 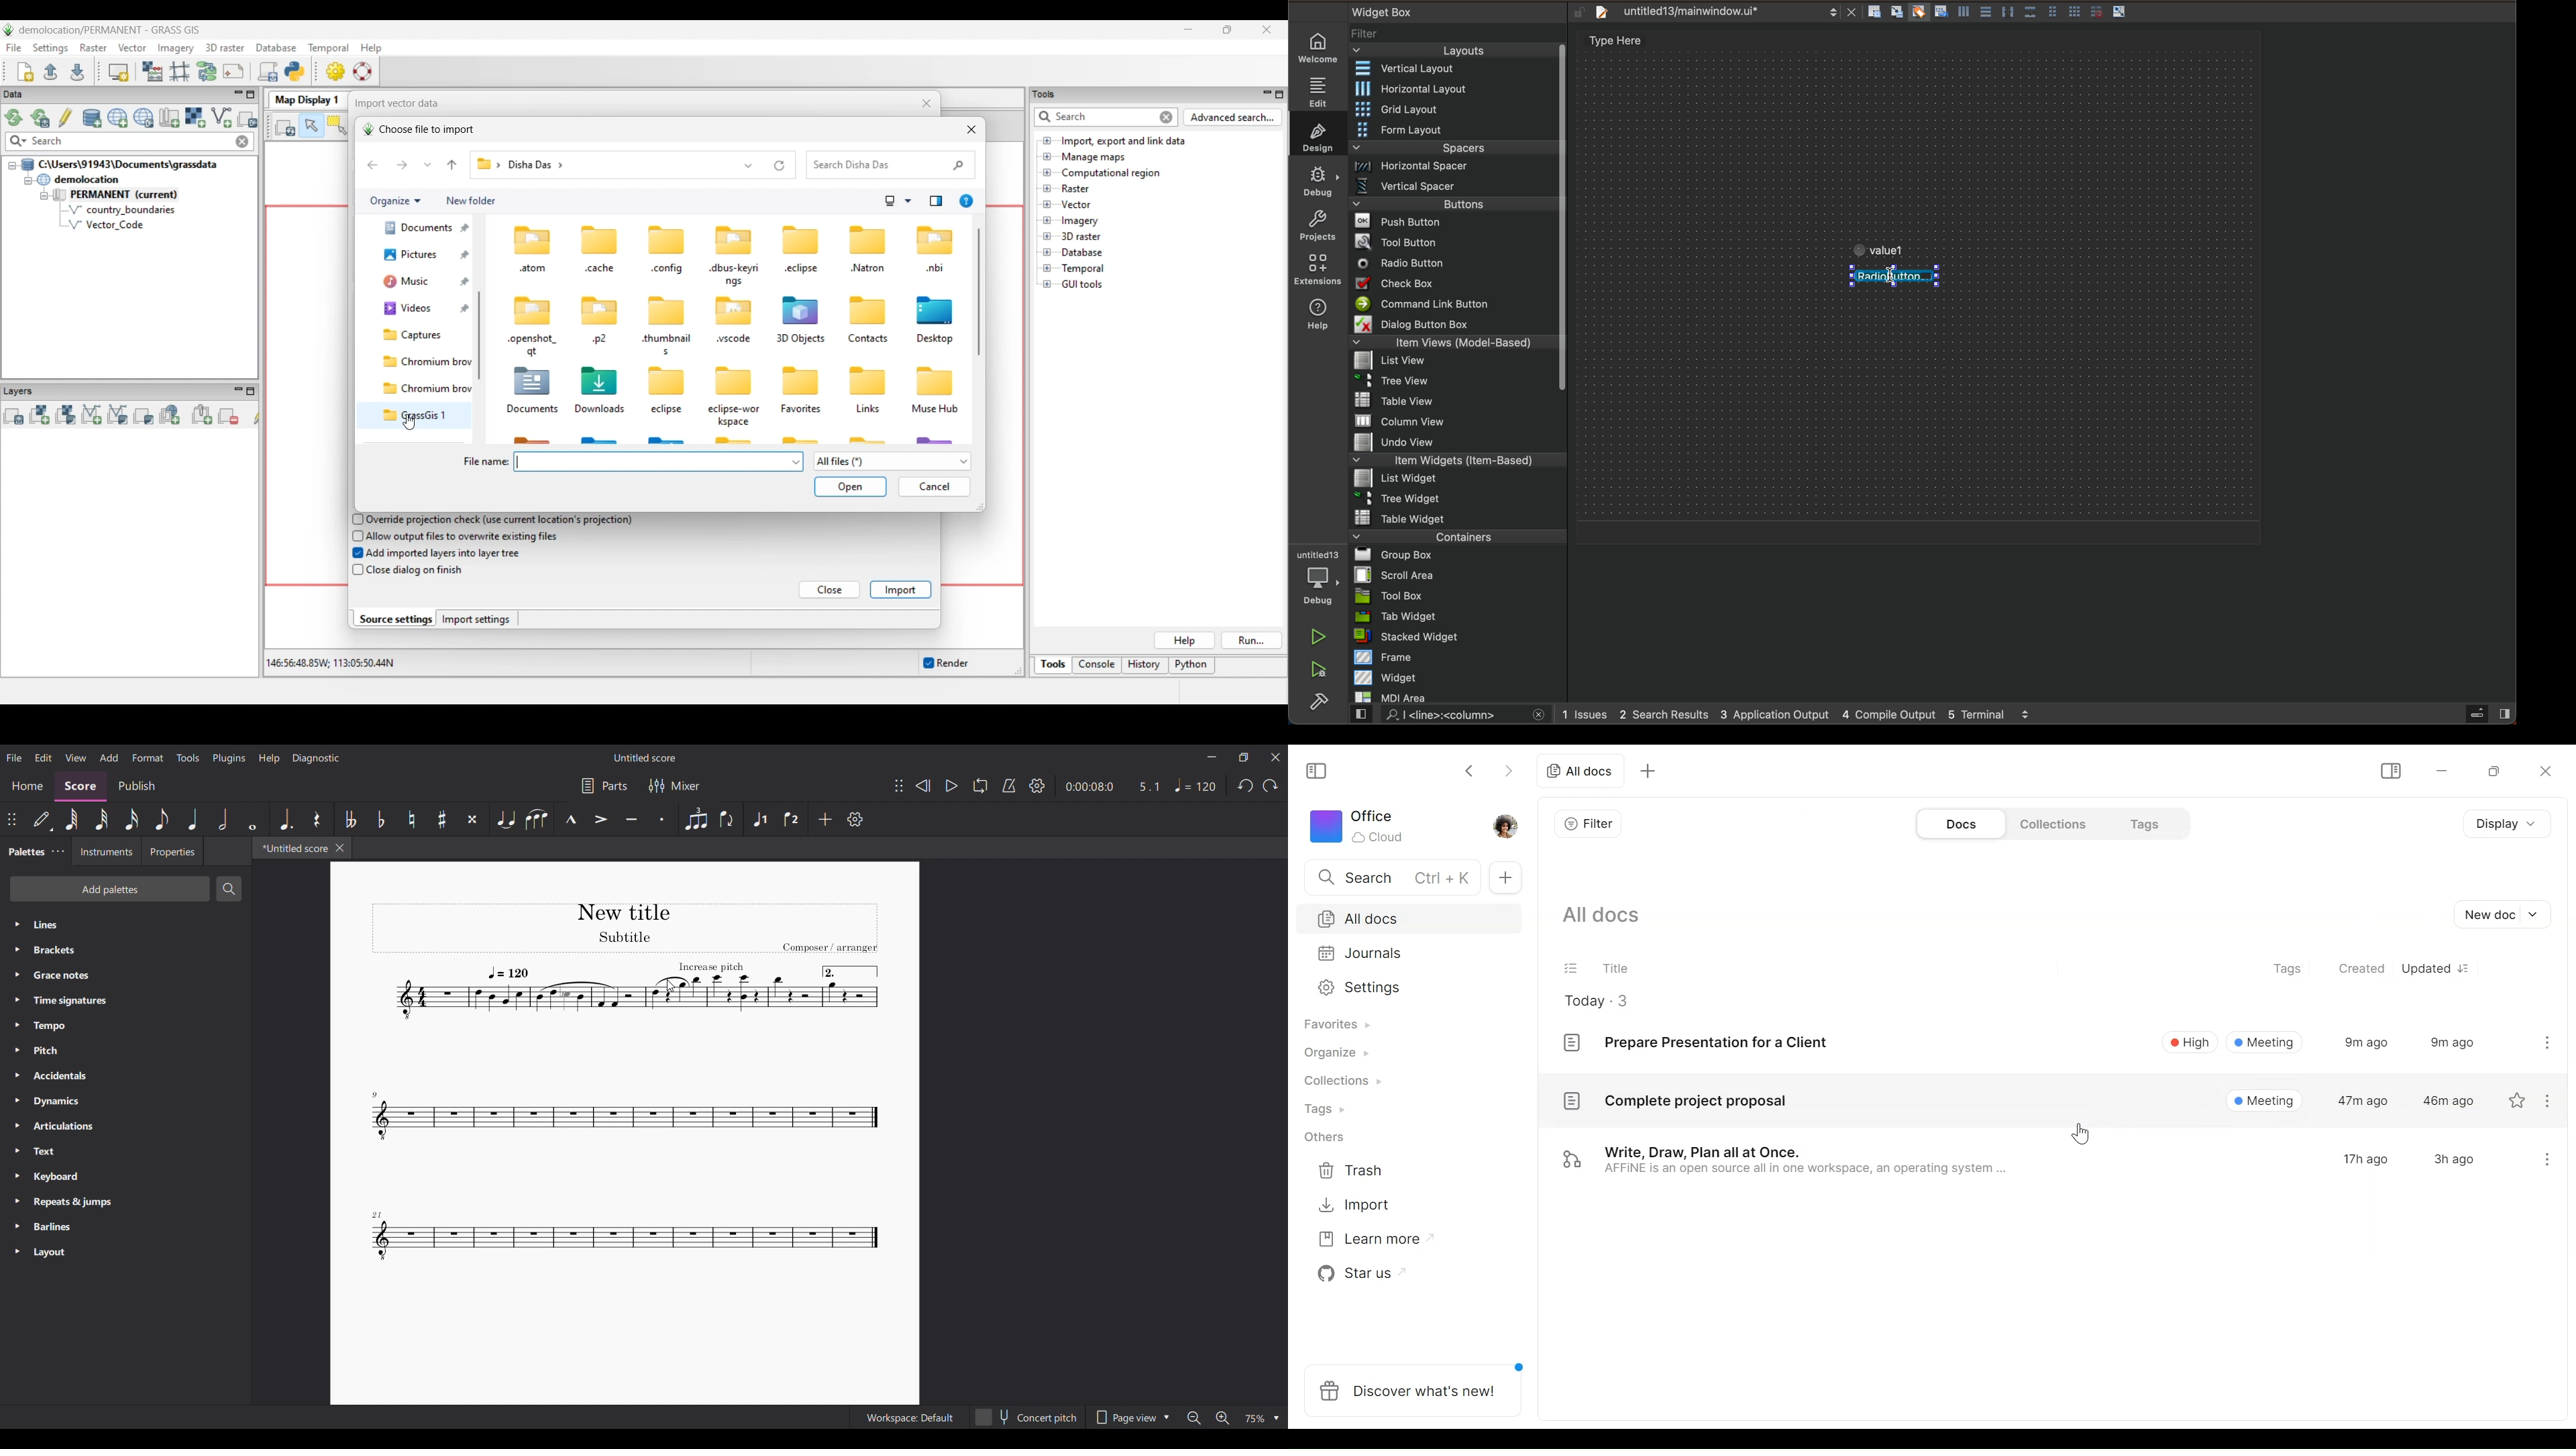 What do you see at coordinates (791, 819) in the screenshot?
I see `Voice 2` at bounding box center [791, 819].